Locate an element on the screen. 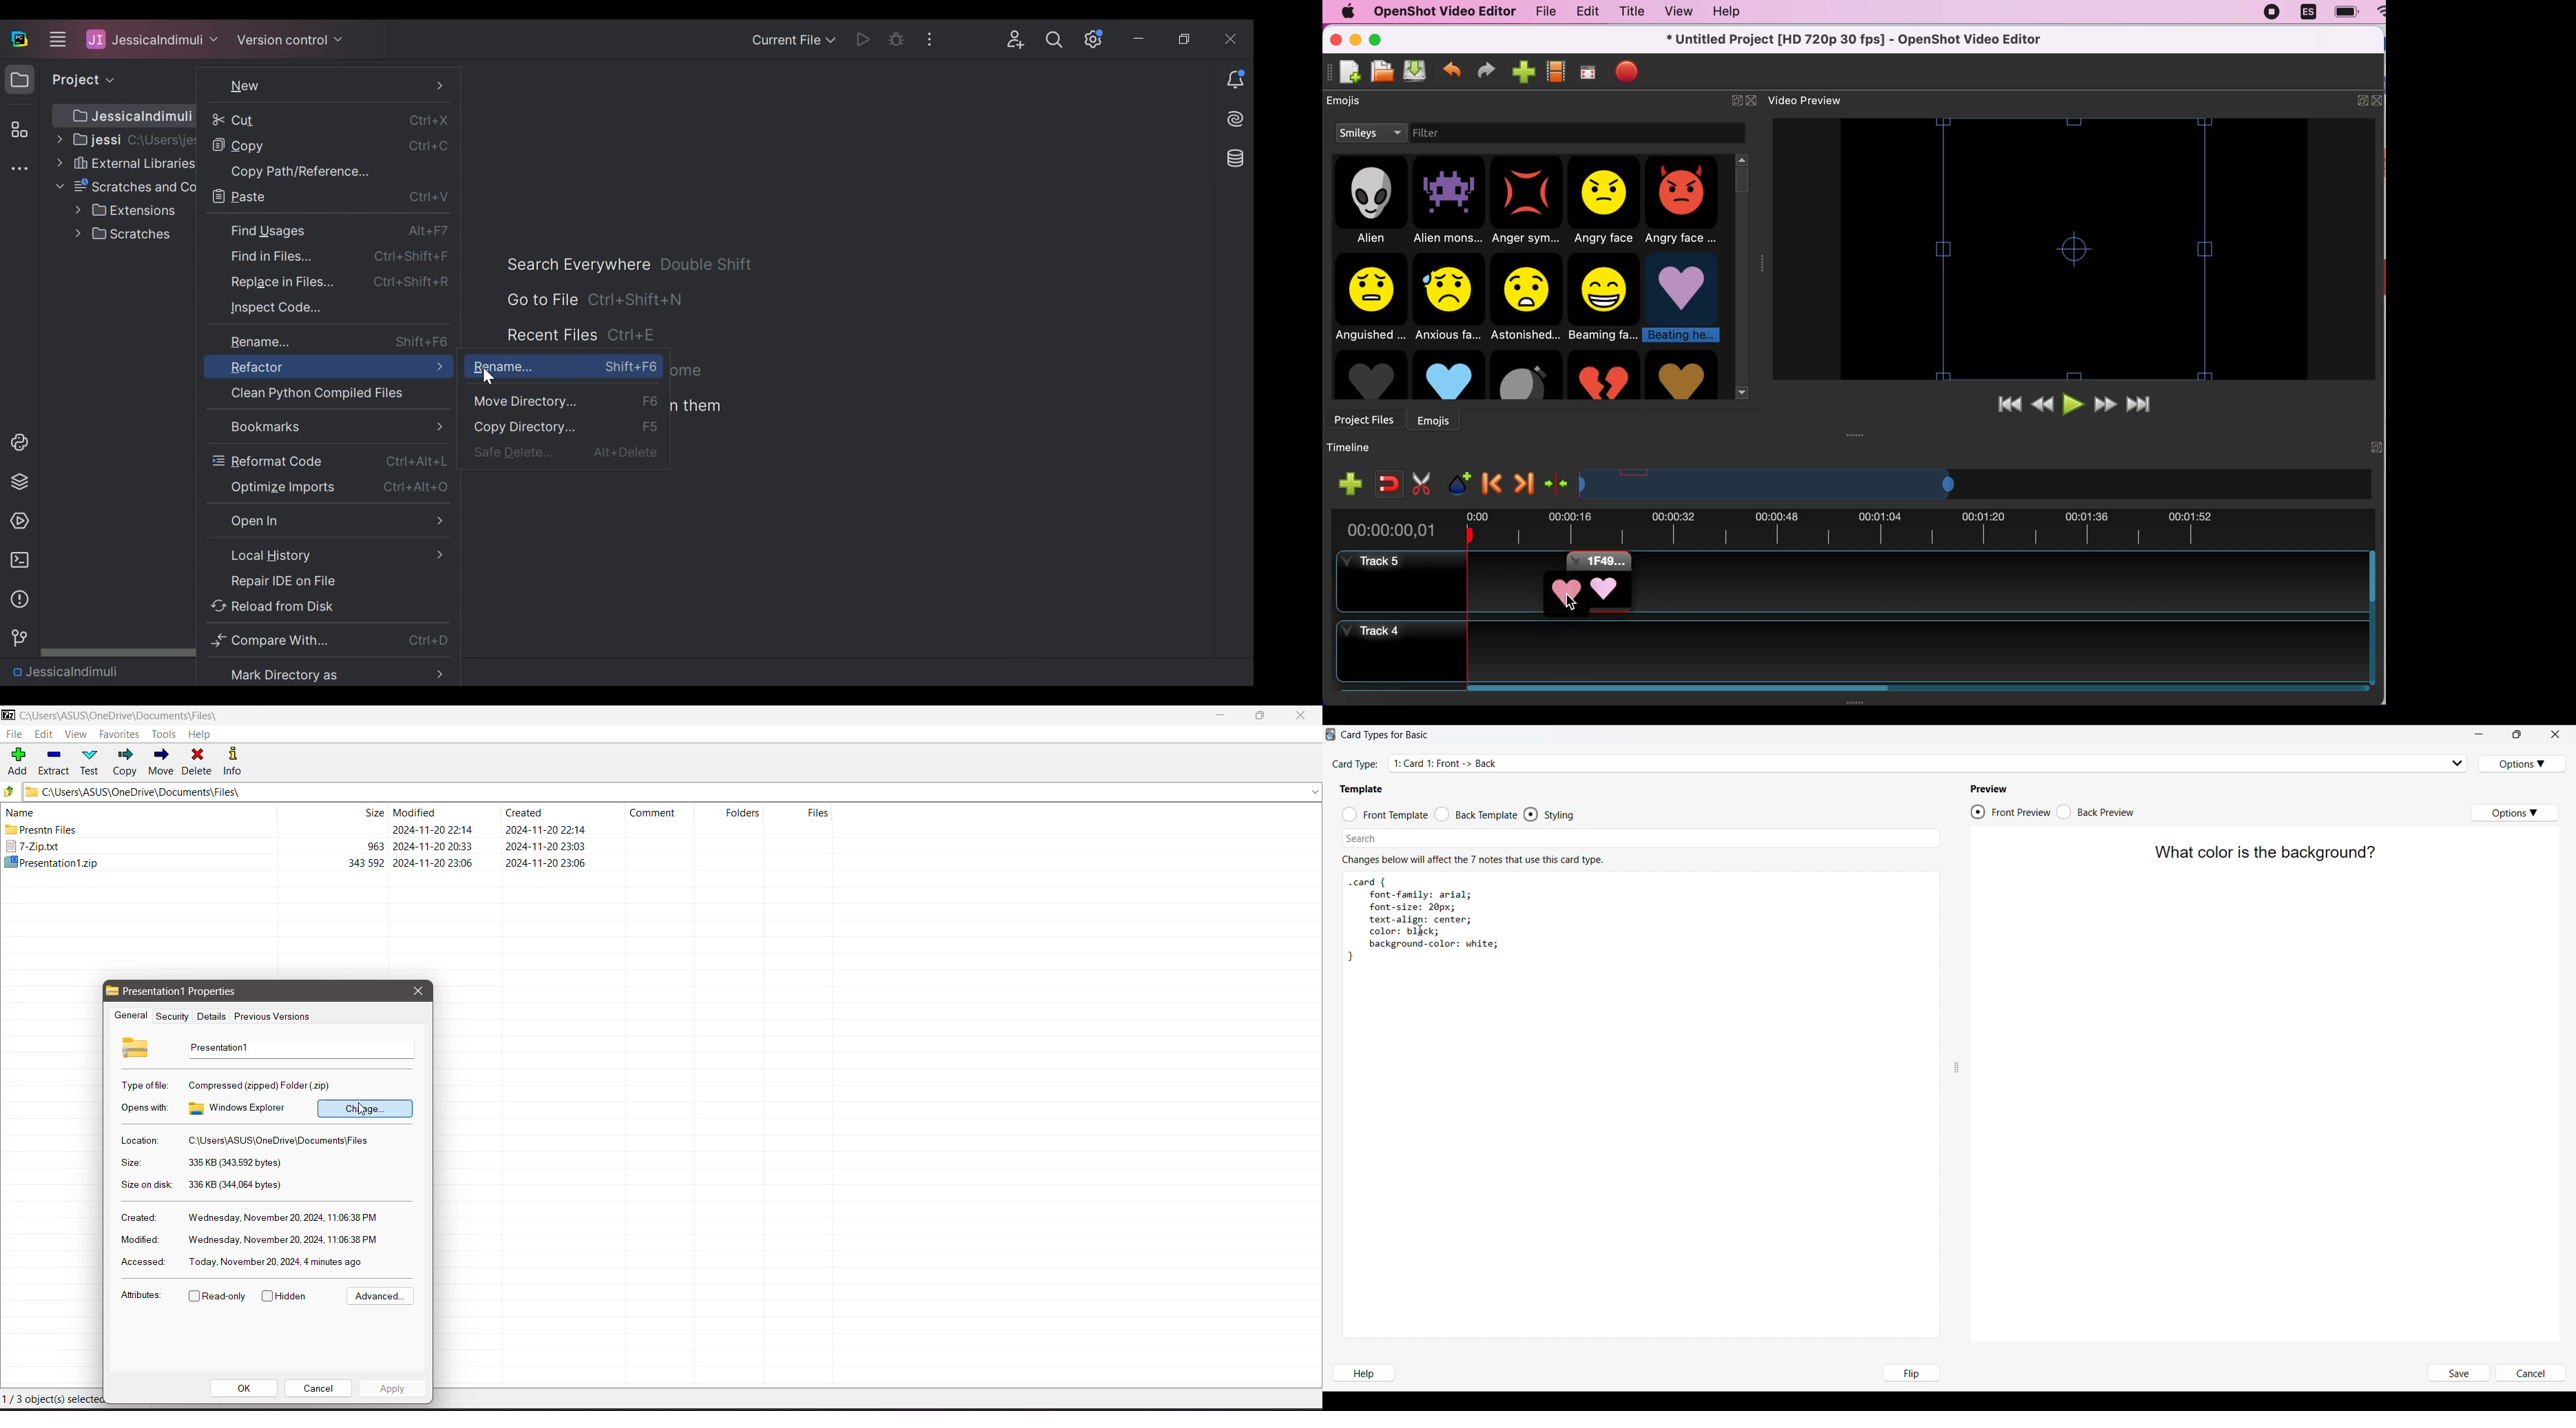 Image resolution: width=2576 pixels, height=1428 pixels. OK is located at coordinates (245, 1388).